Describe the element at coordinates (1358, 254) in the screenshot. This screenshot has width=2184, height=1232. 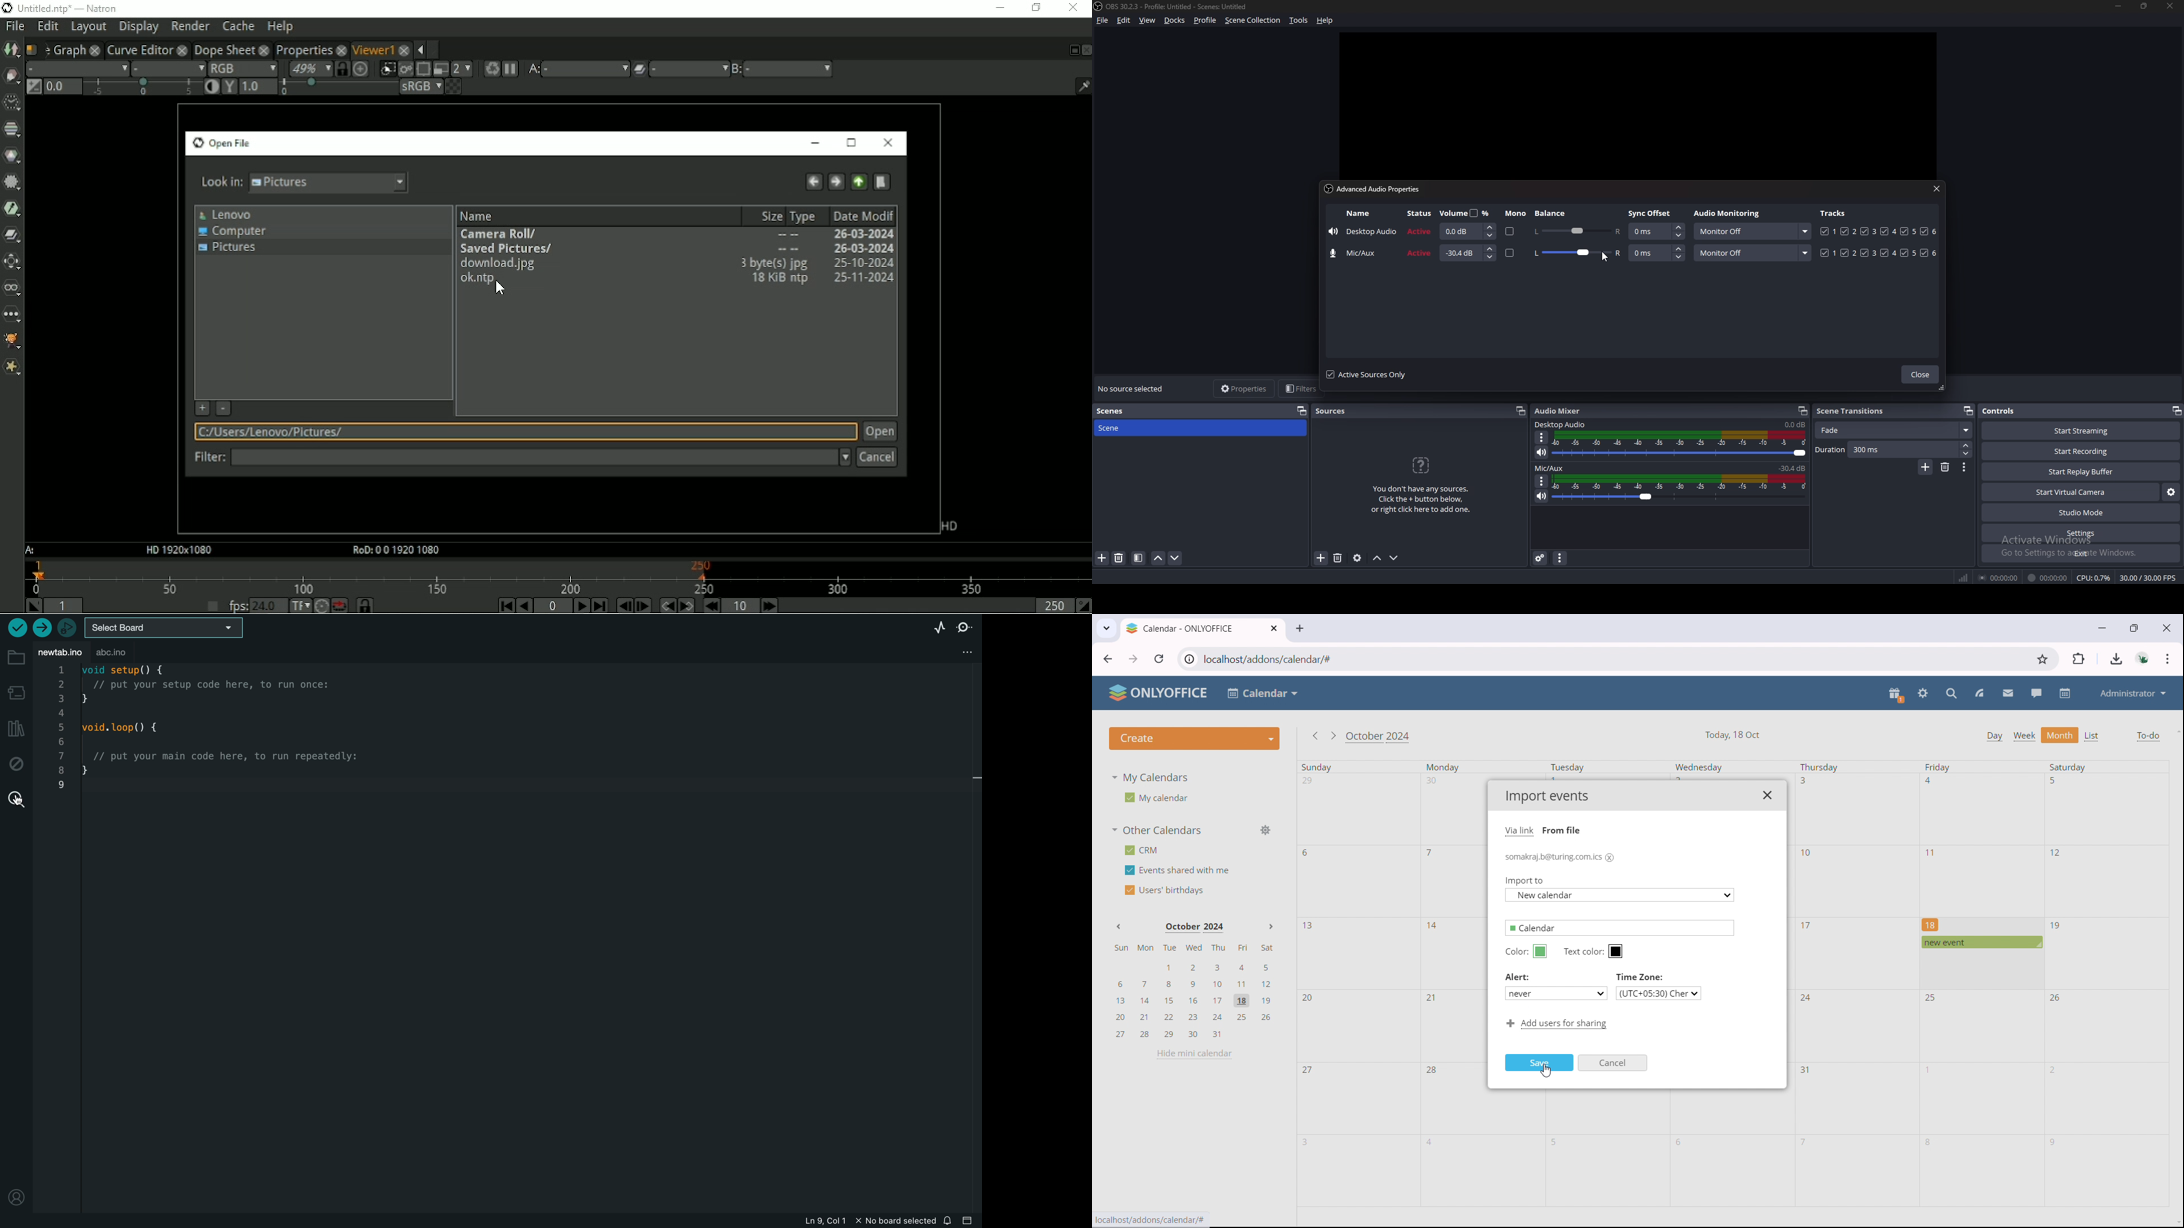
I see `name` at that location.